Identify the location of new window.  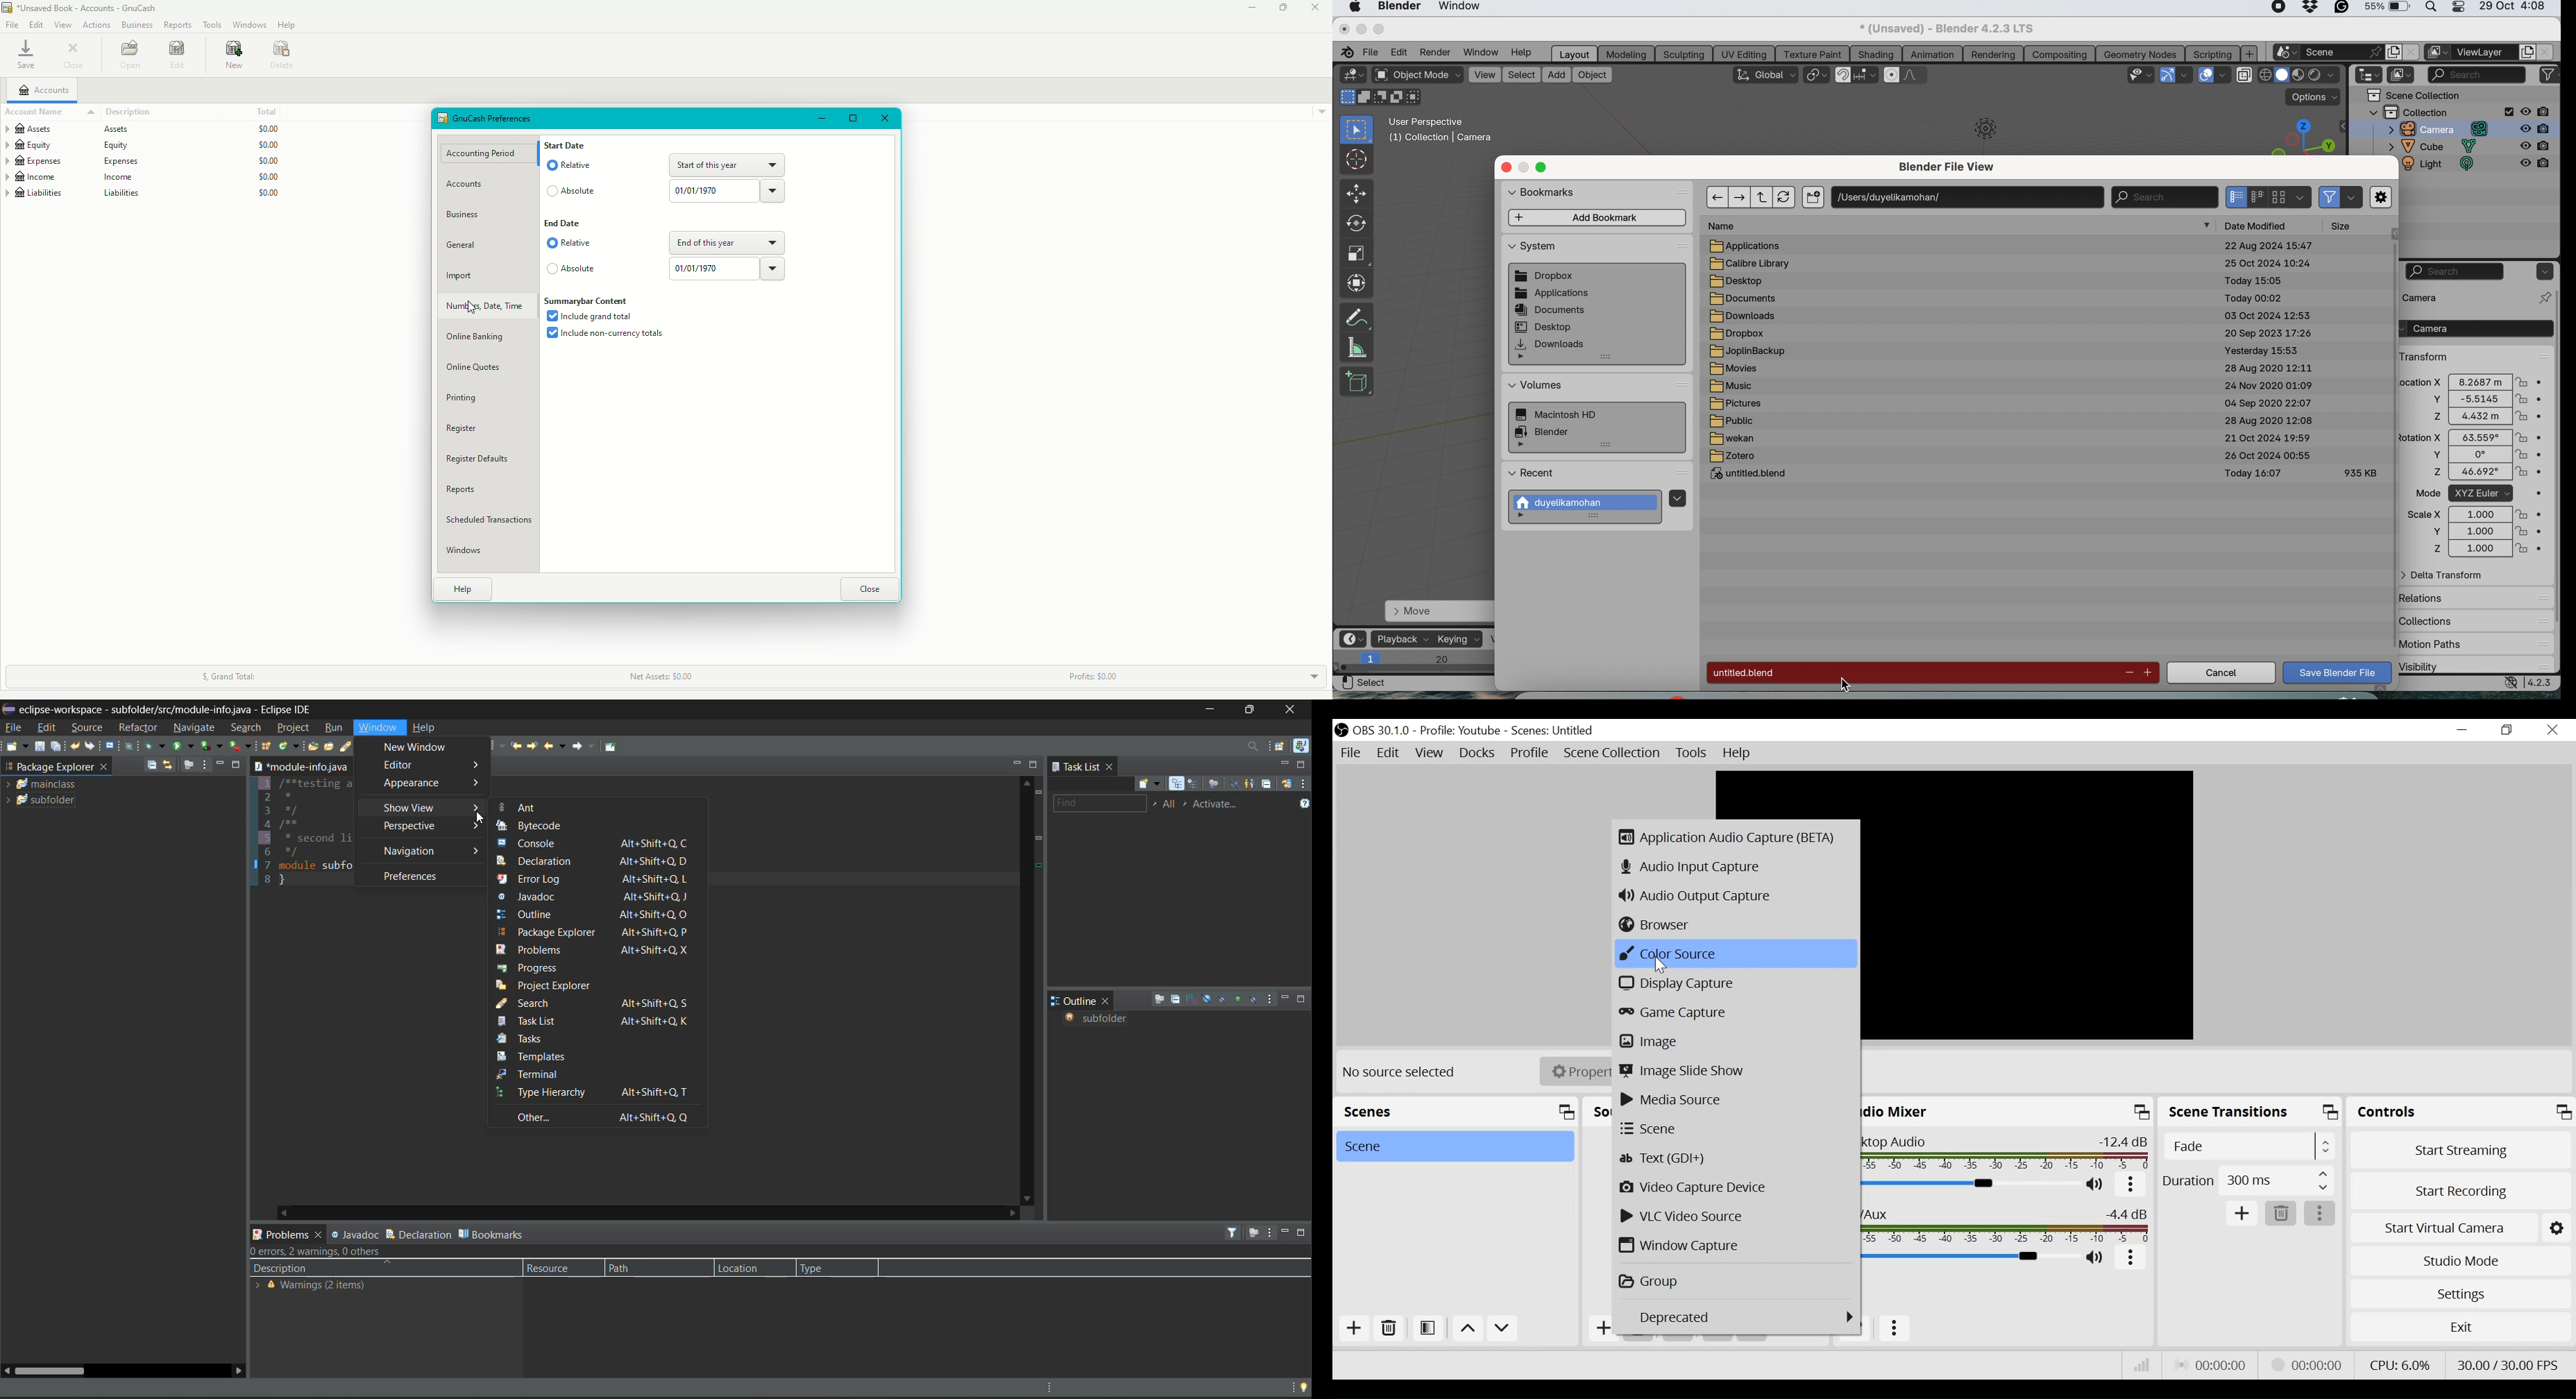
(424, 748).